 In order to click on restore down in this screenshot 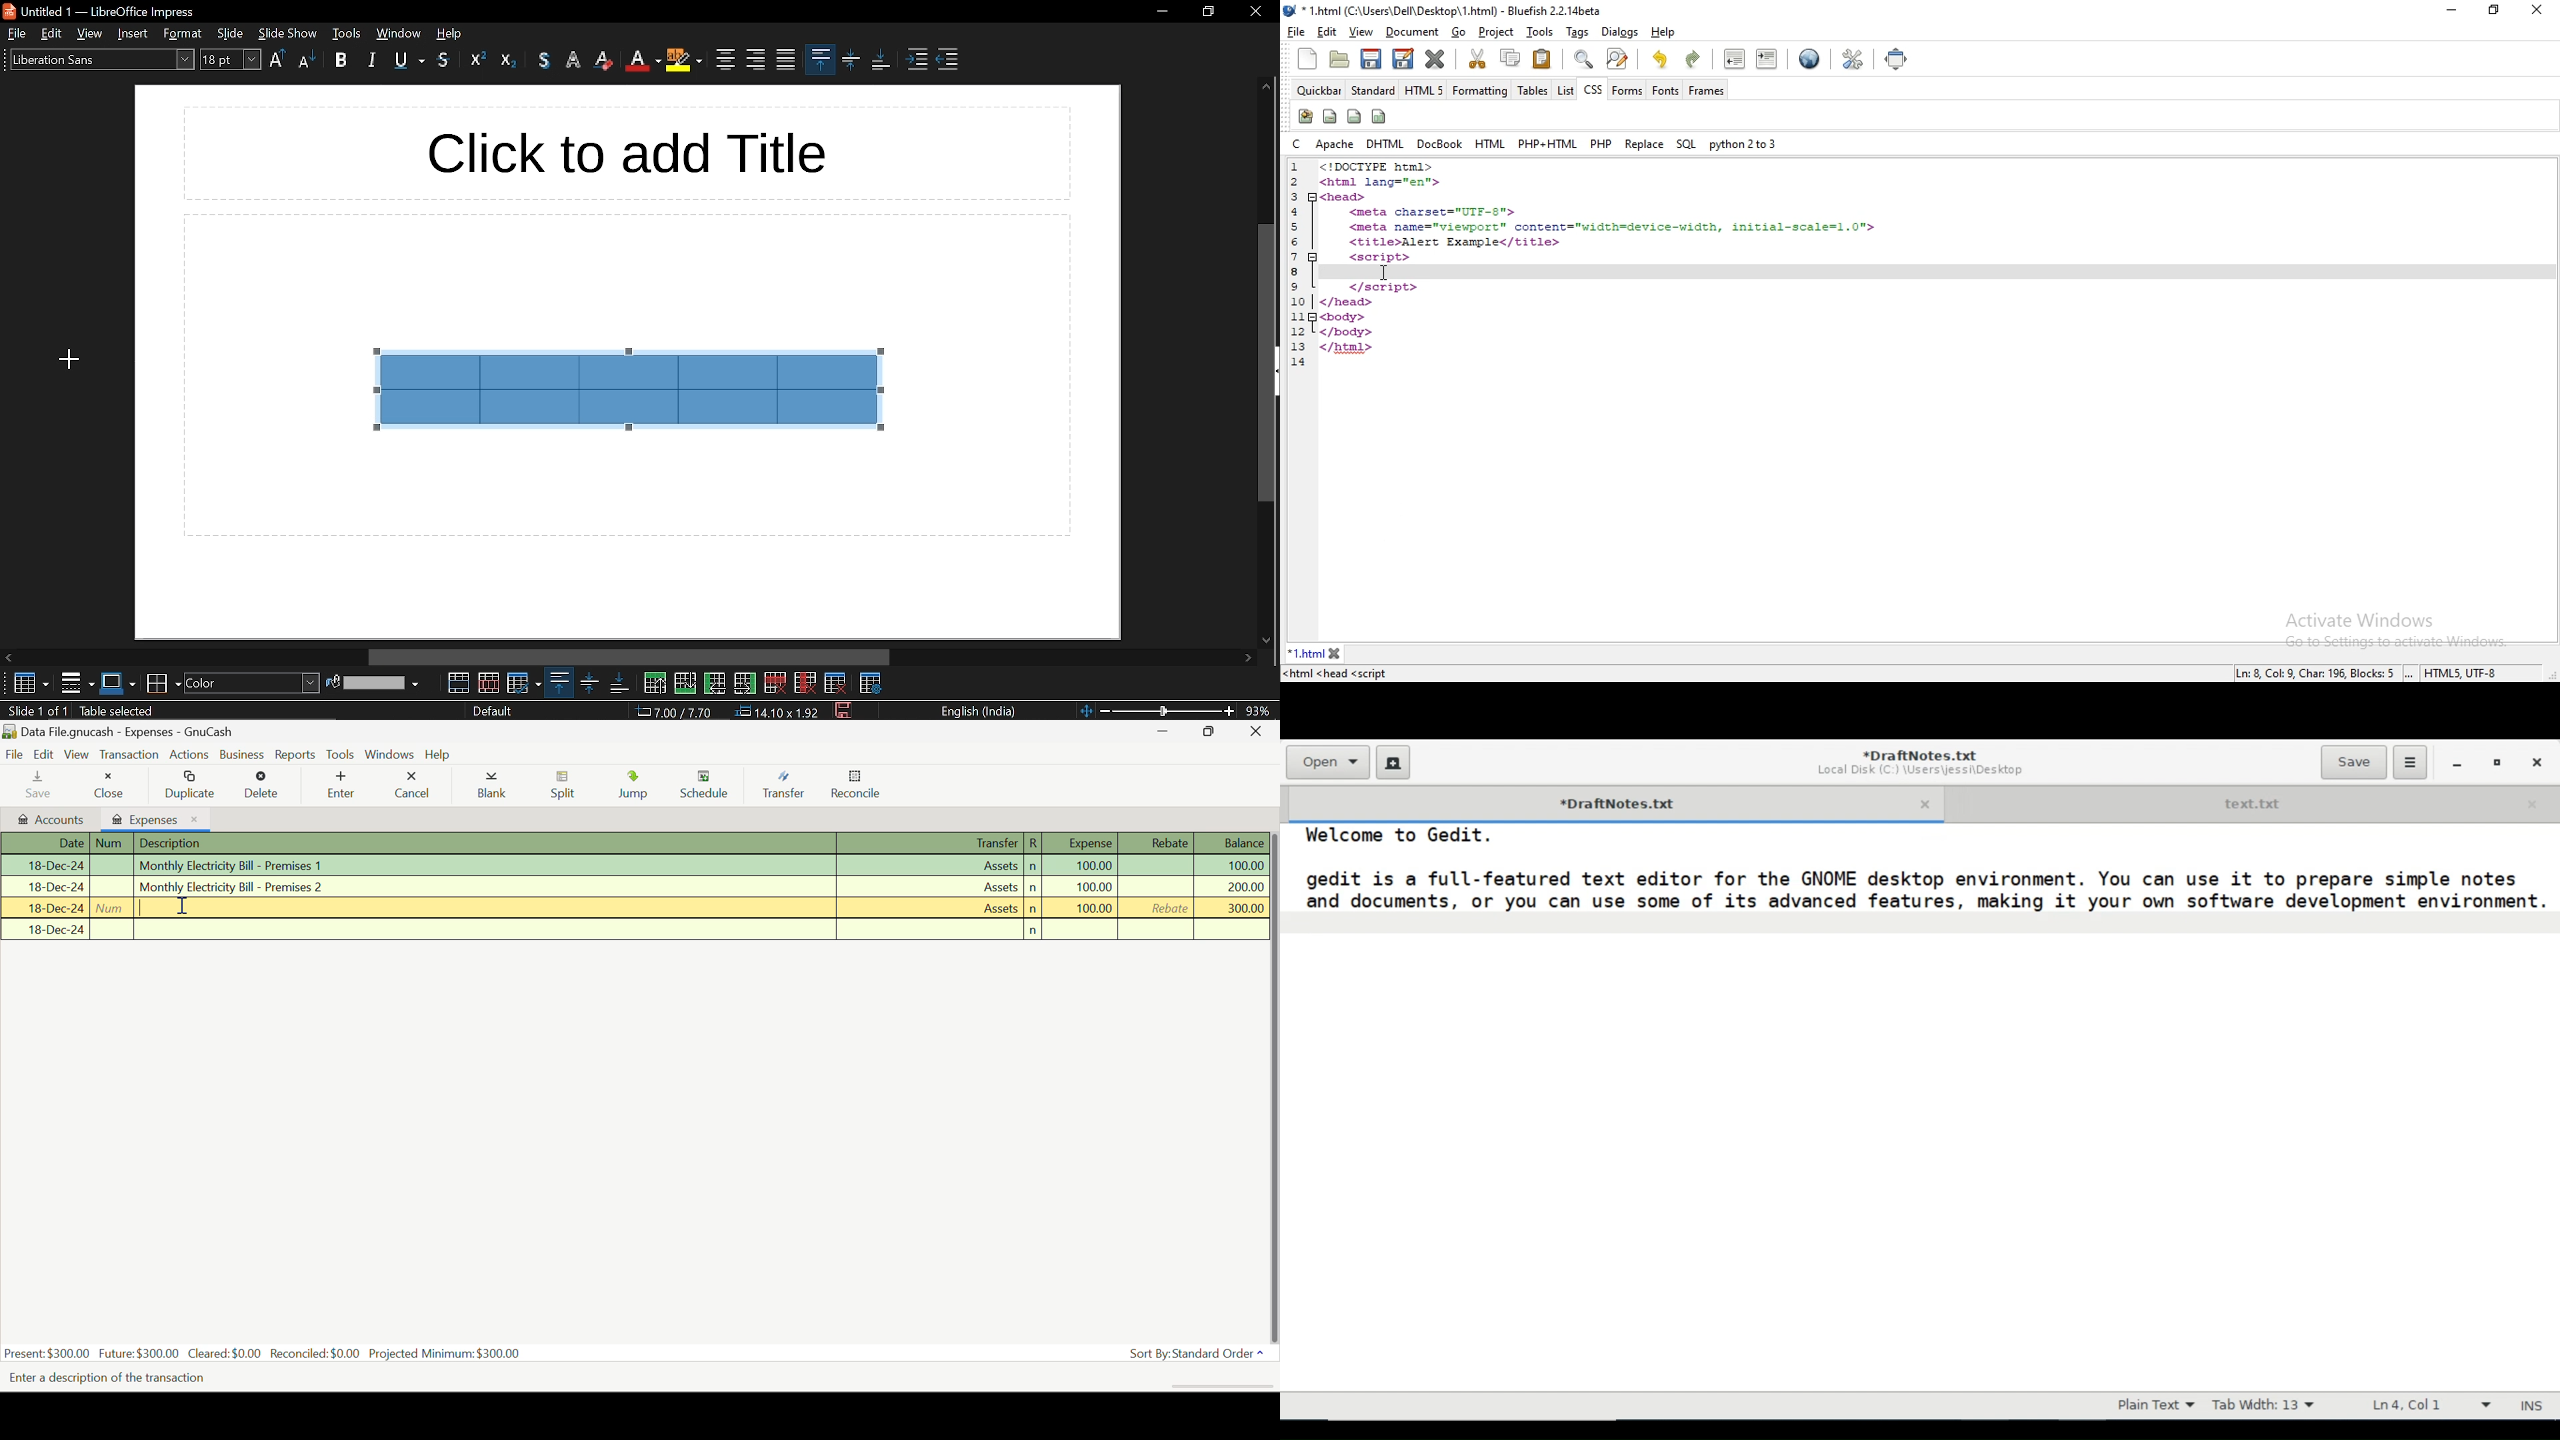, I will do `click(1205, 14)`.